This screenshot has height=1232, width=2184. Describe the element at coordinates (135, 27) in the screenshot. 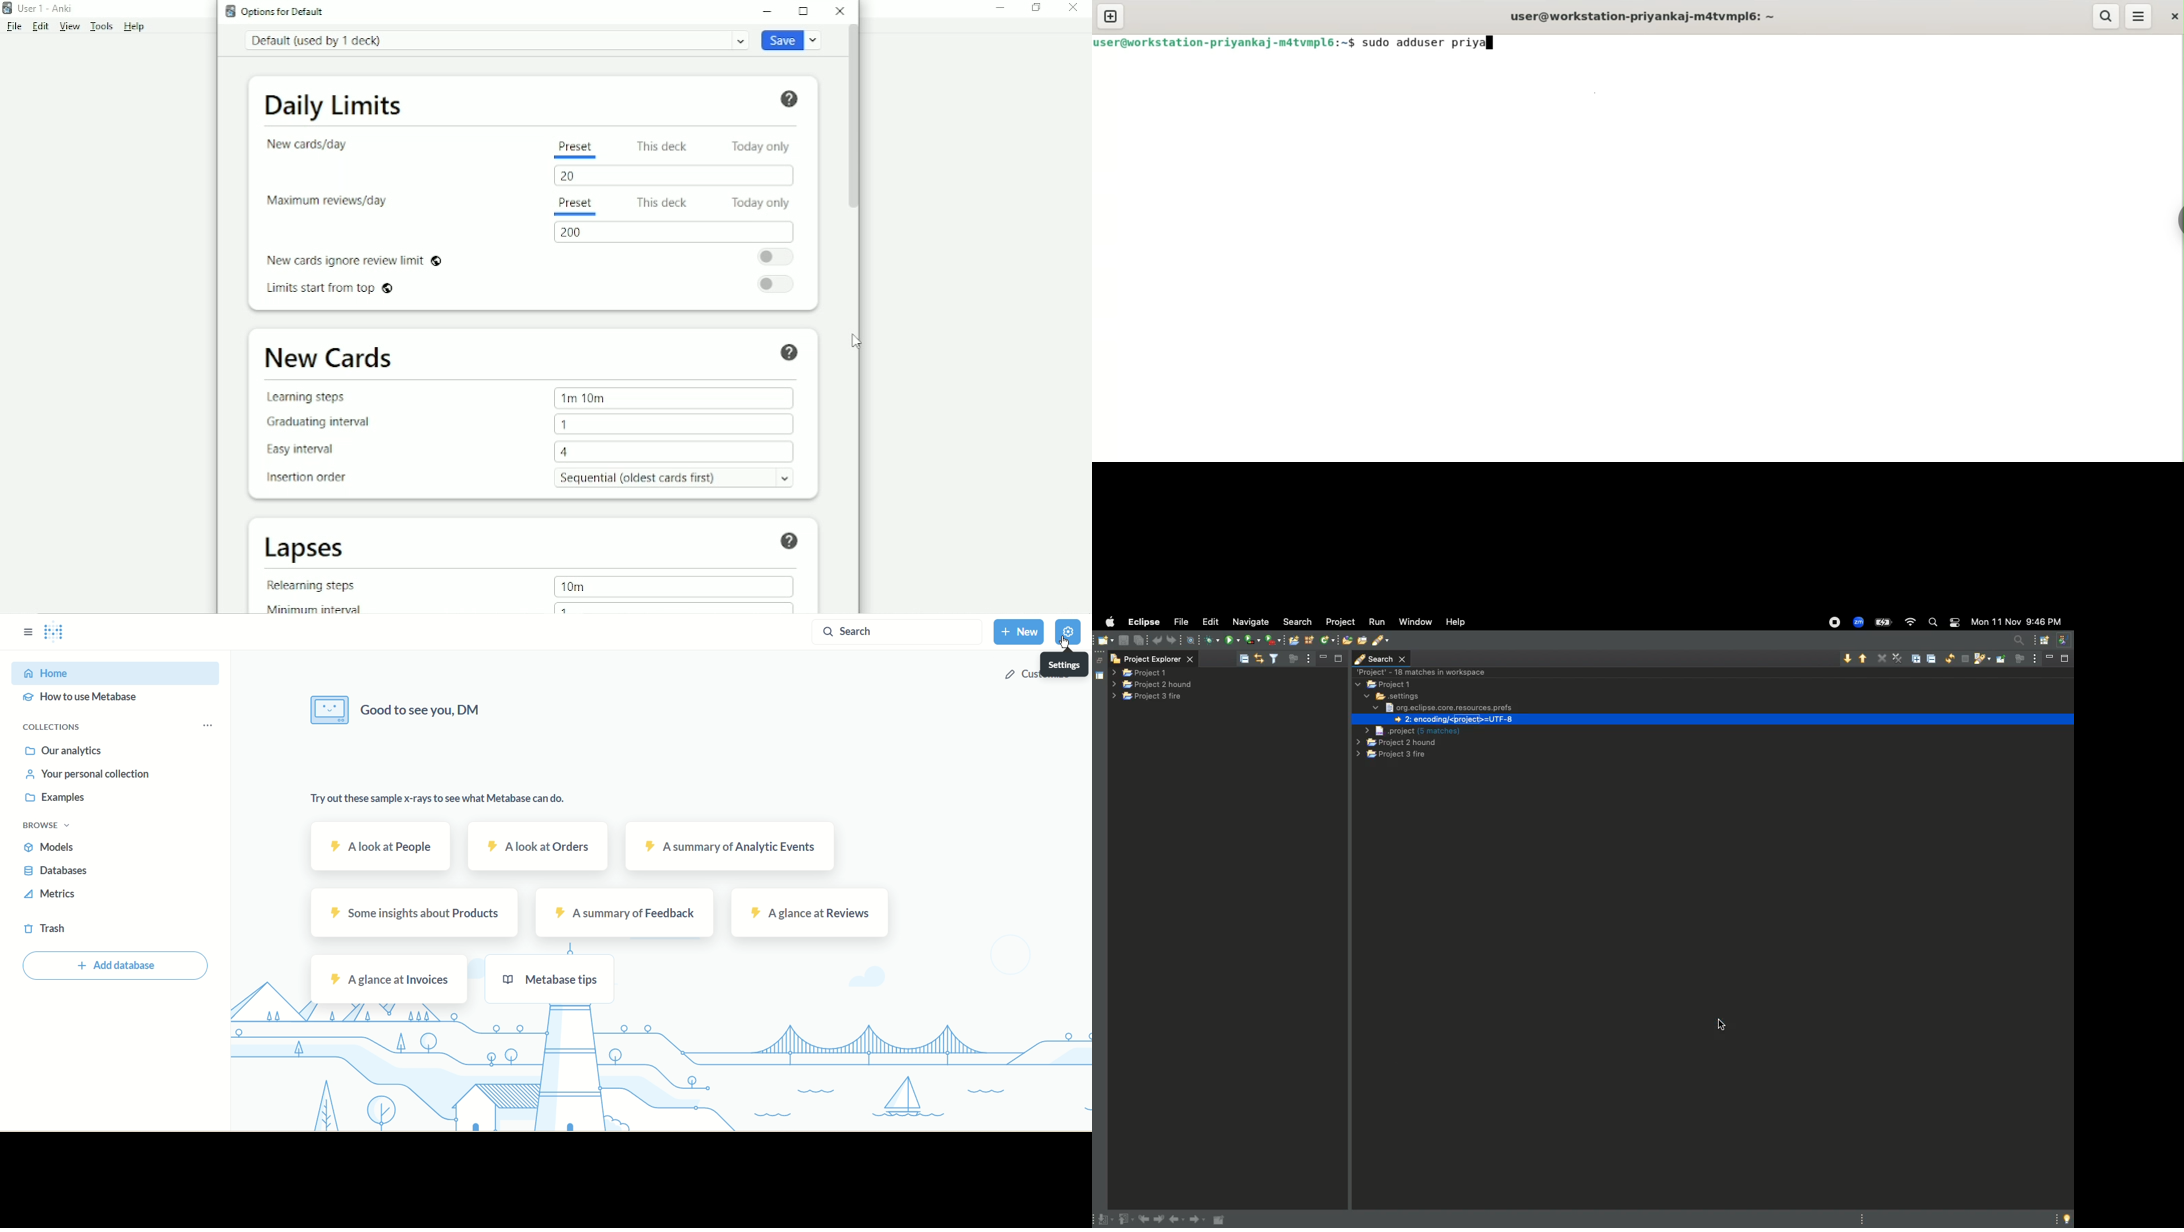

I see `Help` at that location.